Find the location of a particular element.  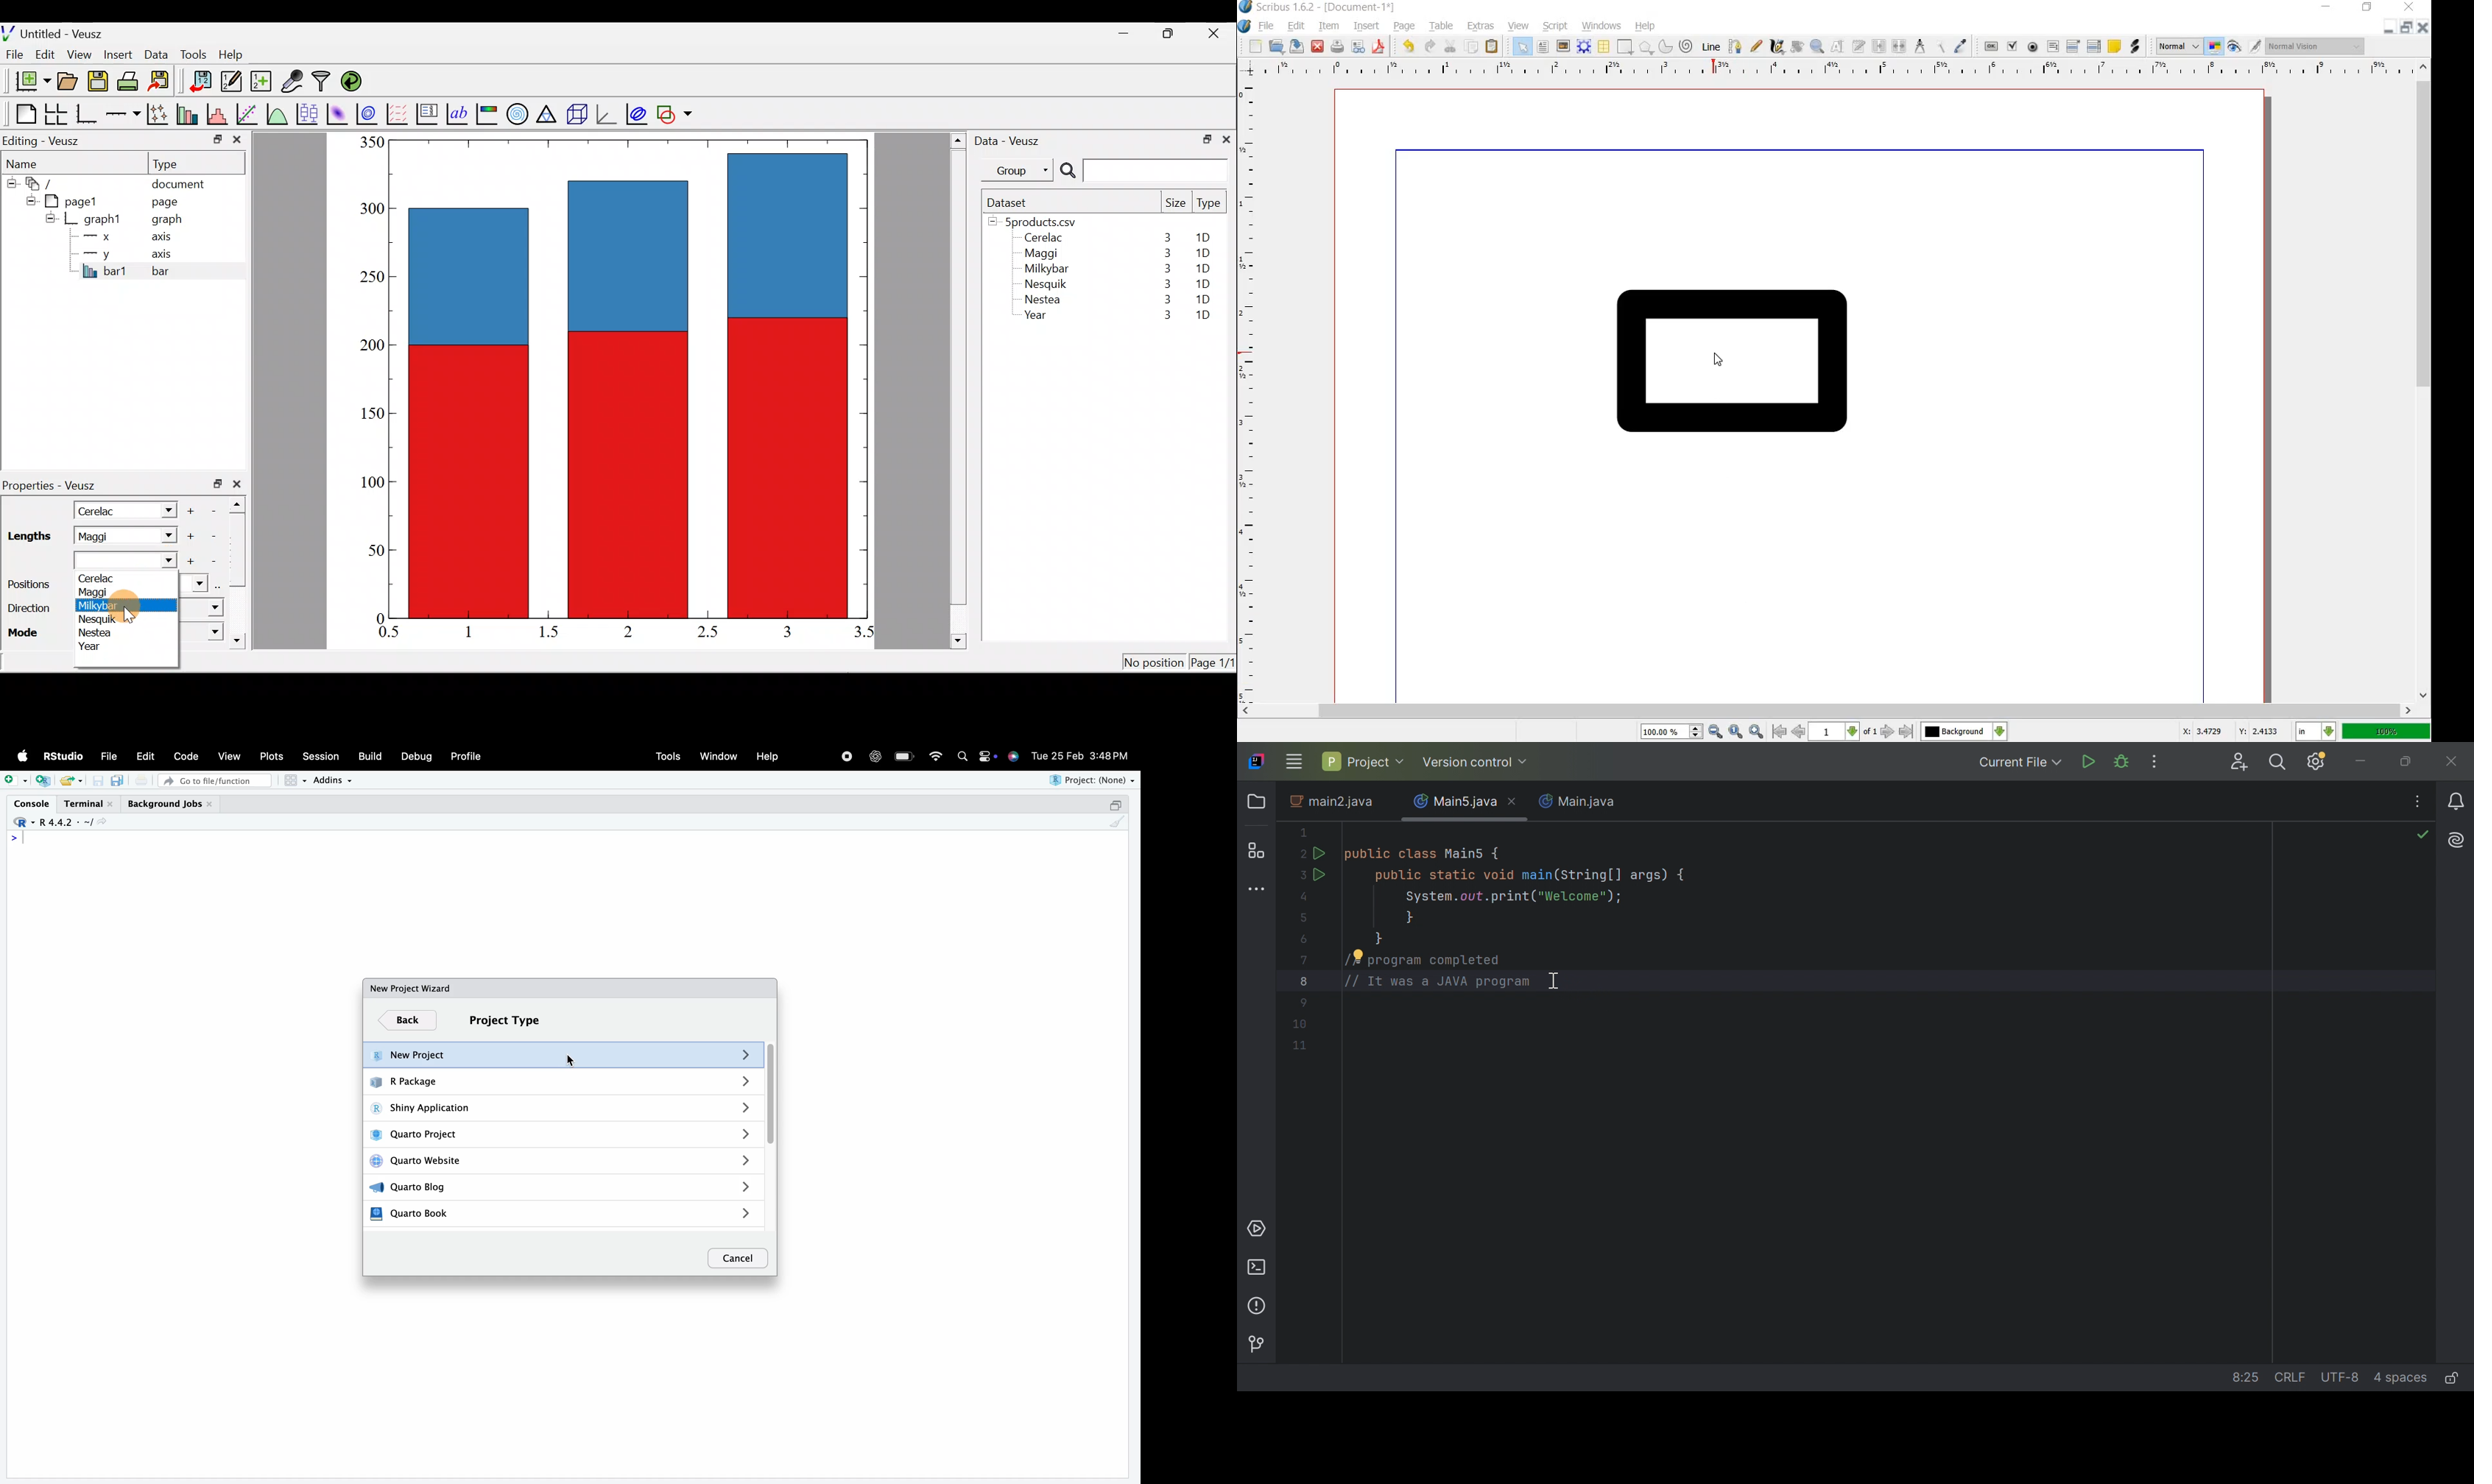

View is located at coordinates (229, 755).